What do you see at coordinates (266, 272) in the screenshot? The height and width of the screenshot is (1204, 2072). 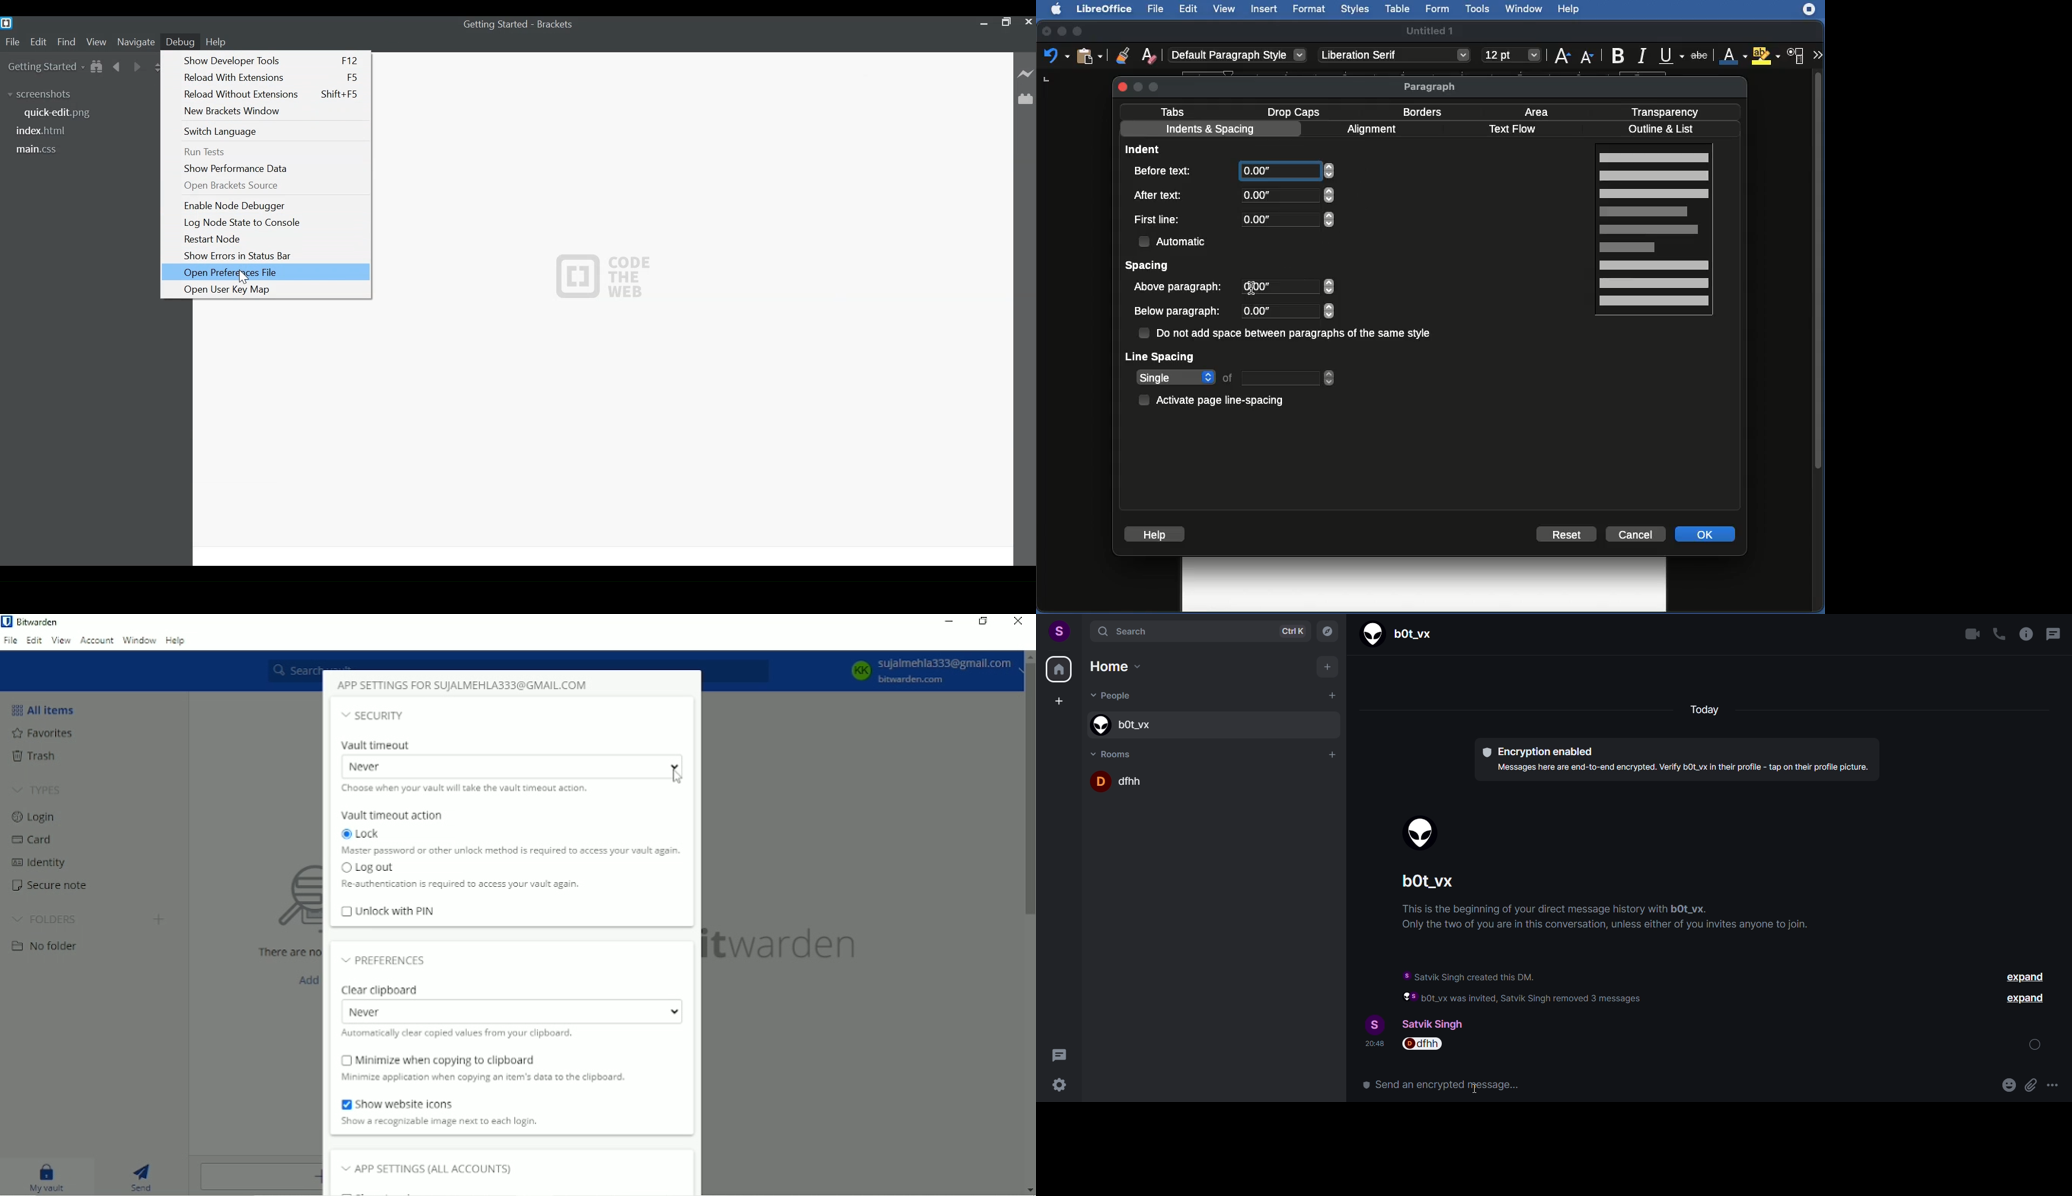 I see `Open Preferences File` at bounding box center [266, 272].